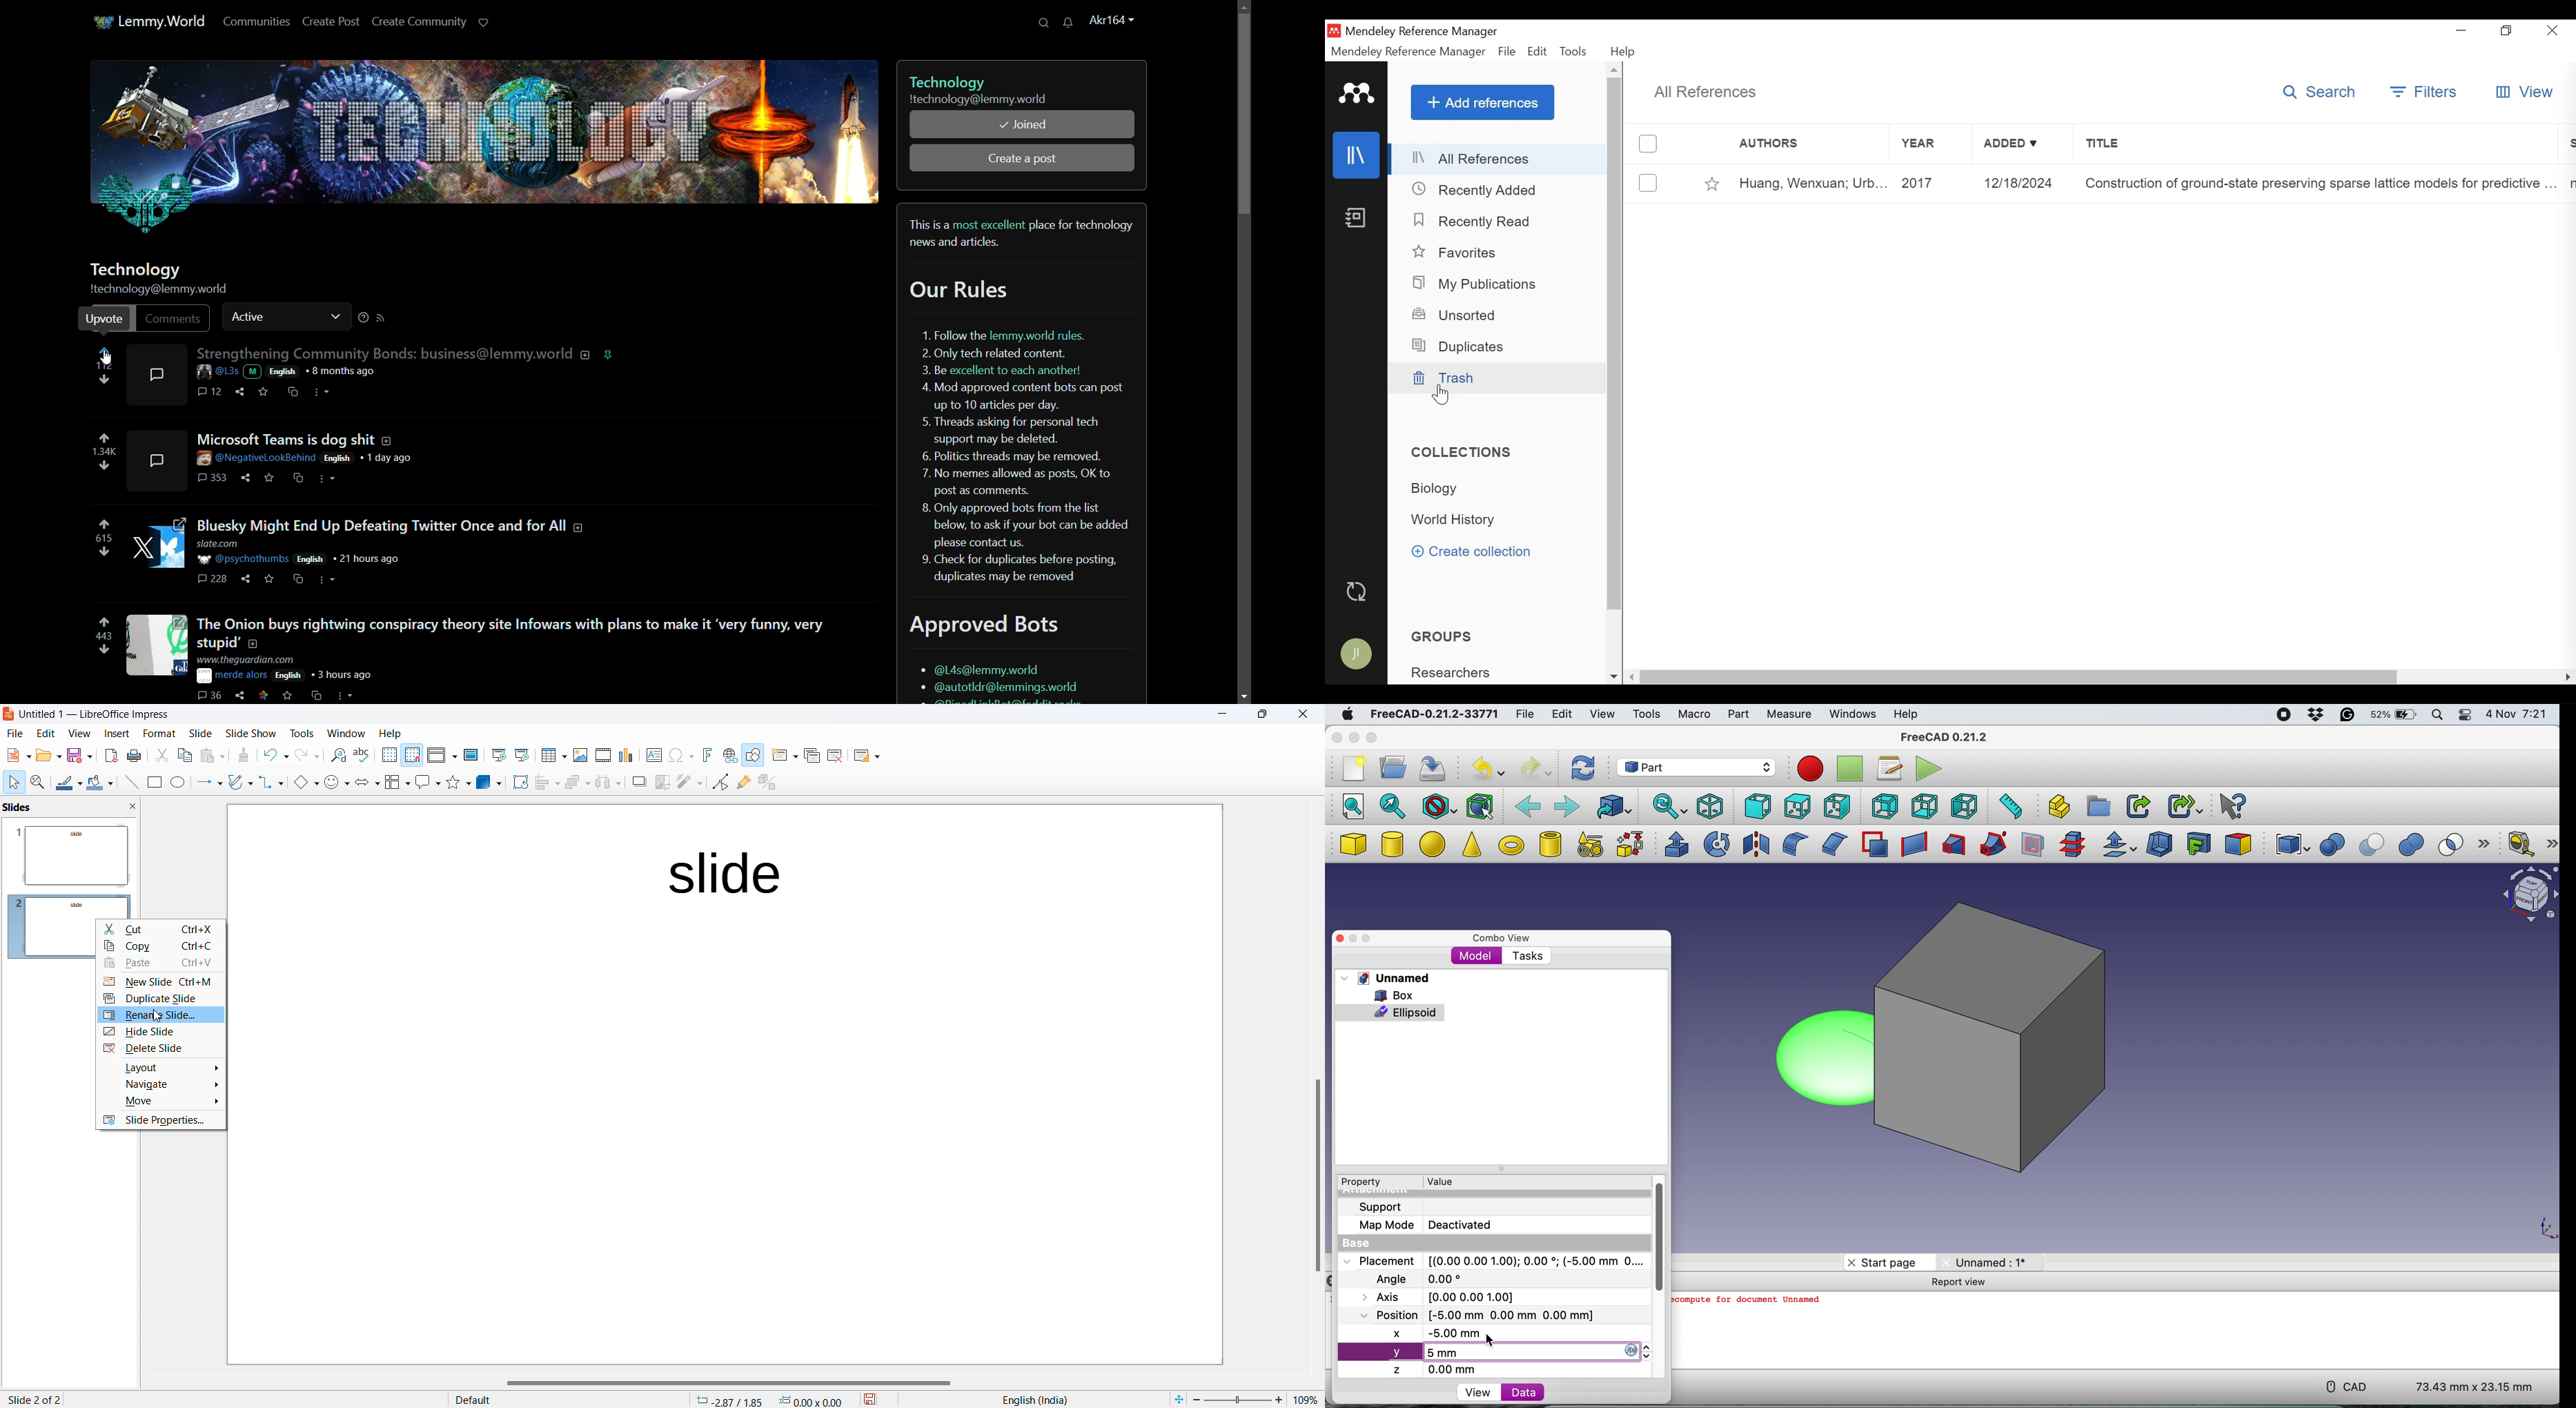  What do you see at coordinates (159, 1032) in the screenshot?
I see `hide slide` at bounding box center [159, 1032].